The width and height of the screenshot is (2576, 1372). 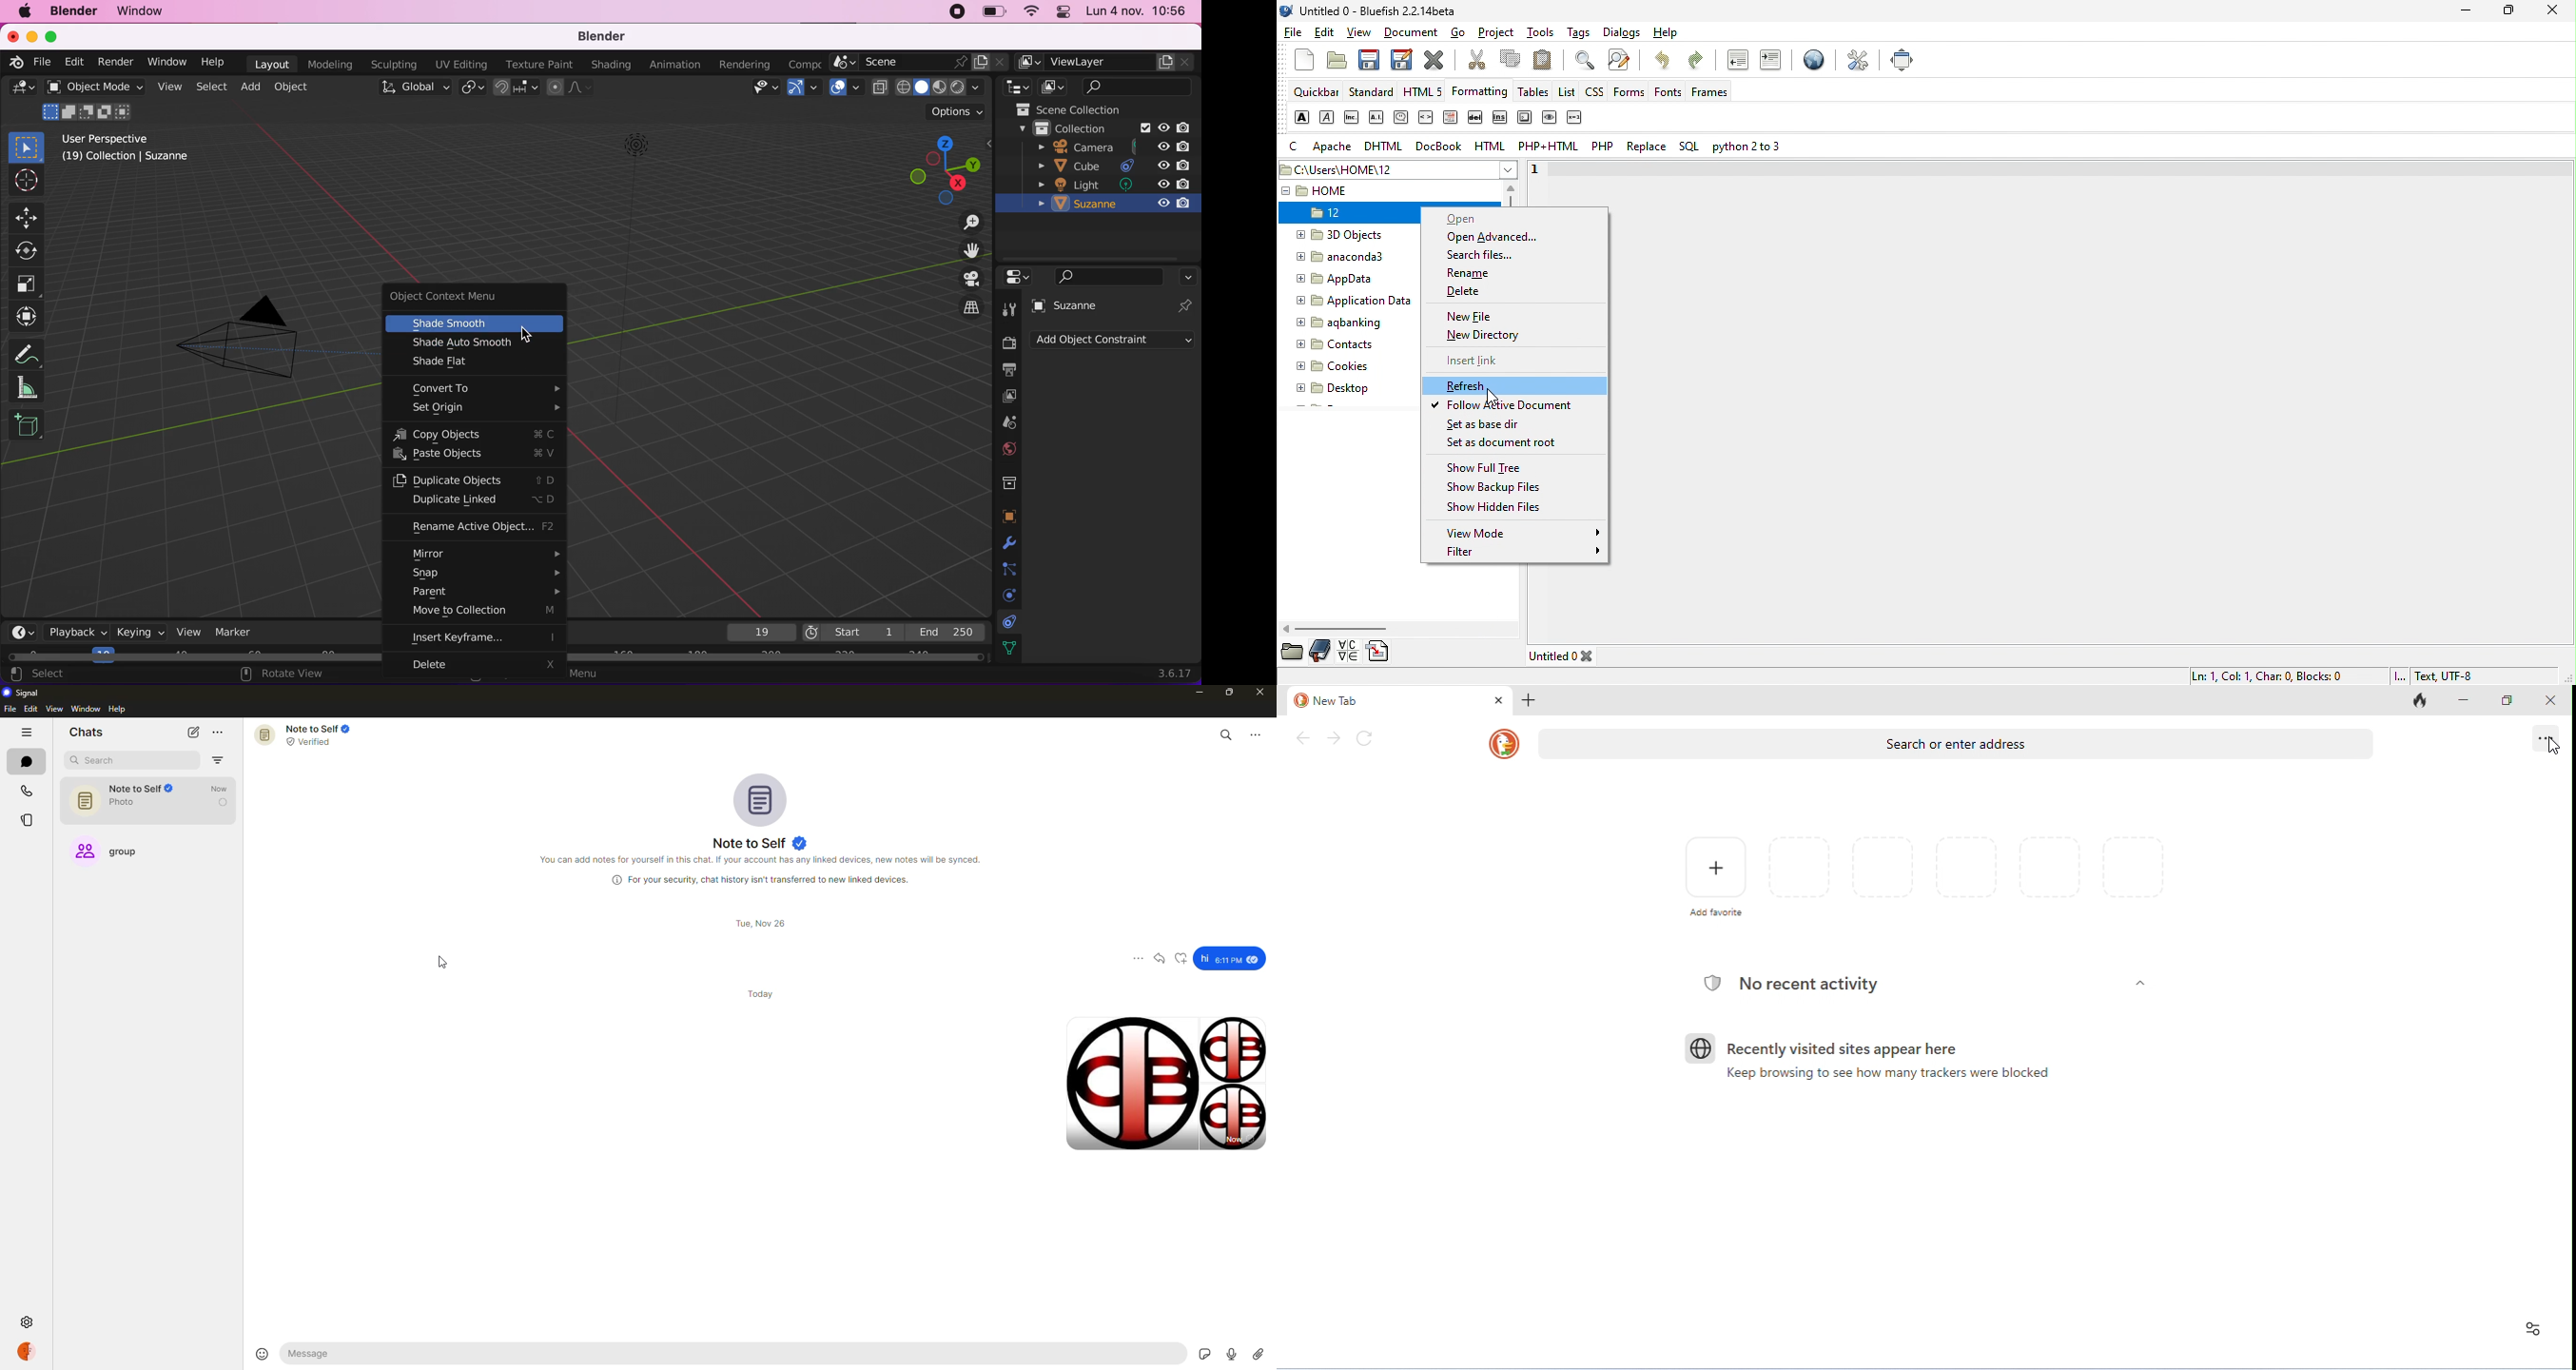 What do you see at coordinates (1111, 185) in the screenshot?
I see `light` at bounding box center [1111, 185].